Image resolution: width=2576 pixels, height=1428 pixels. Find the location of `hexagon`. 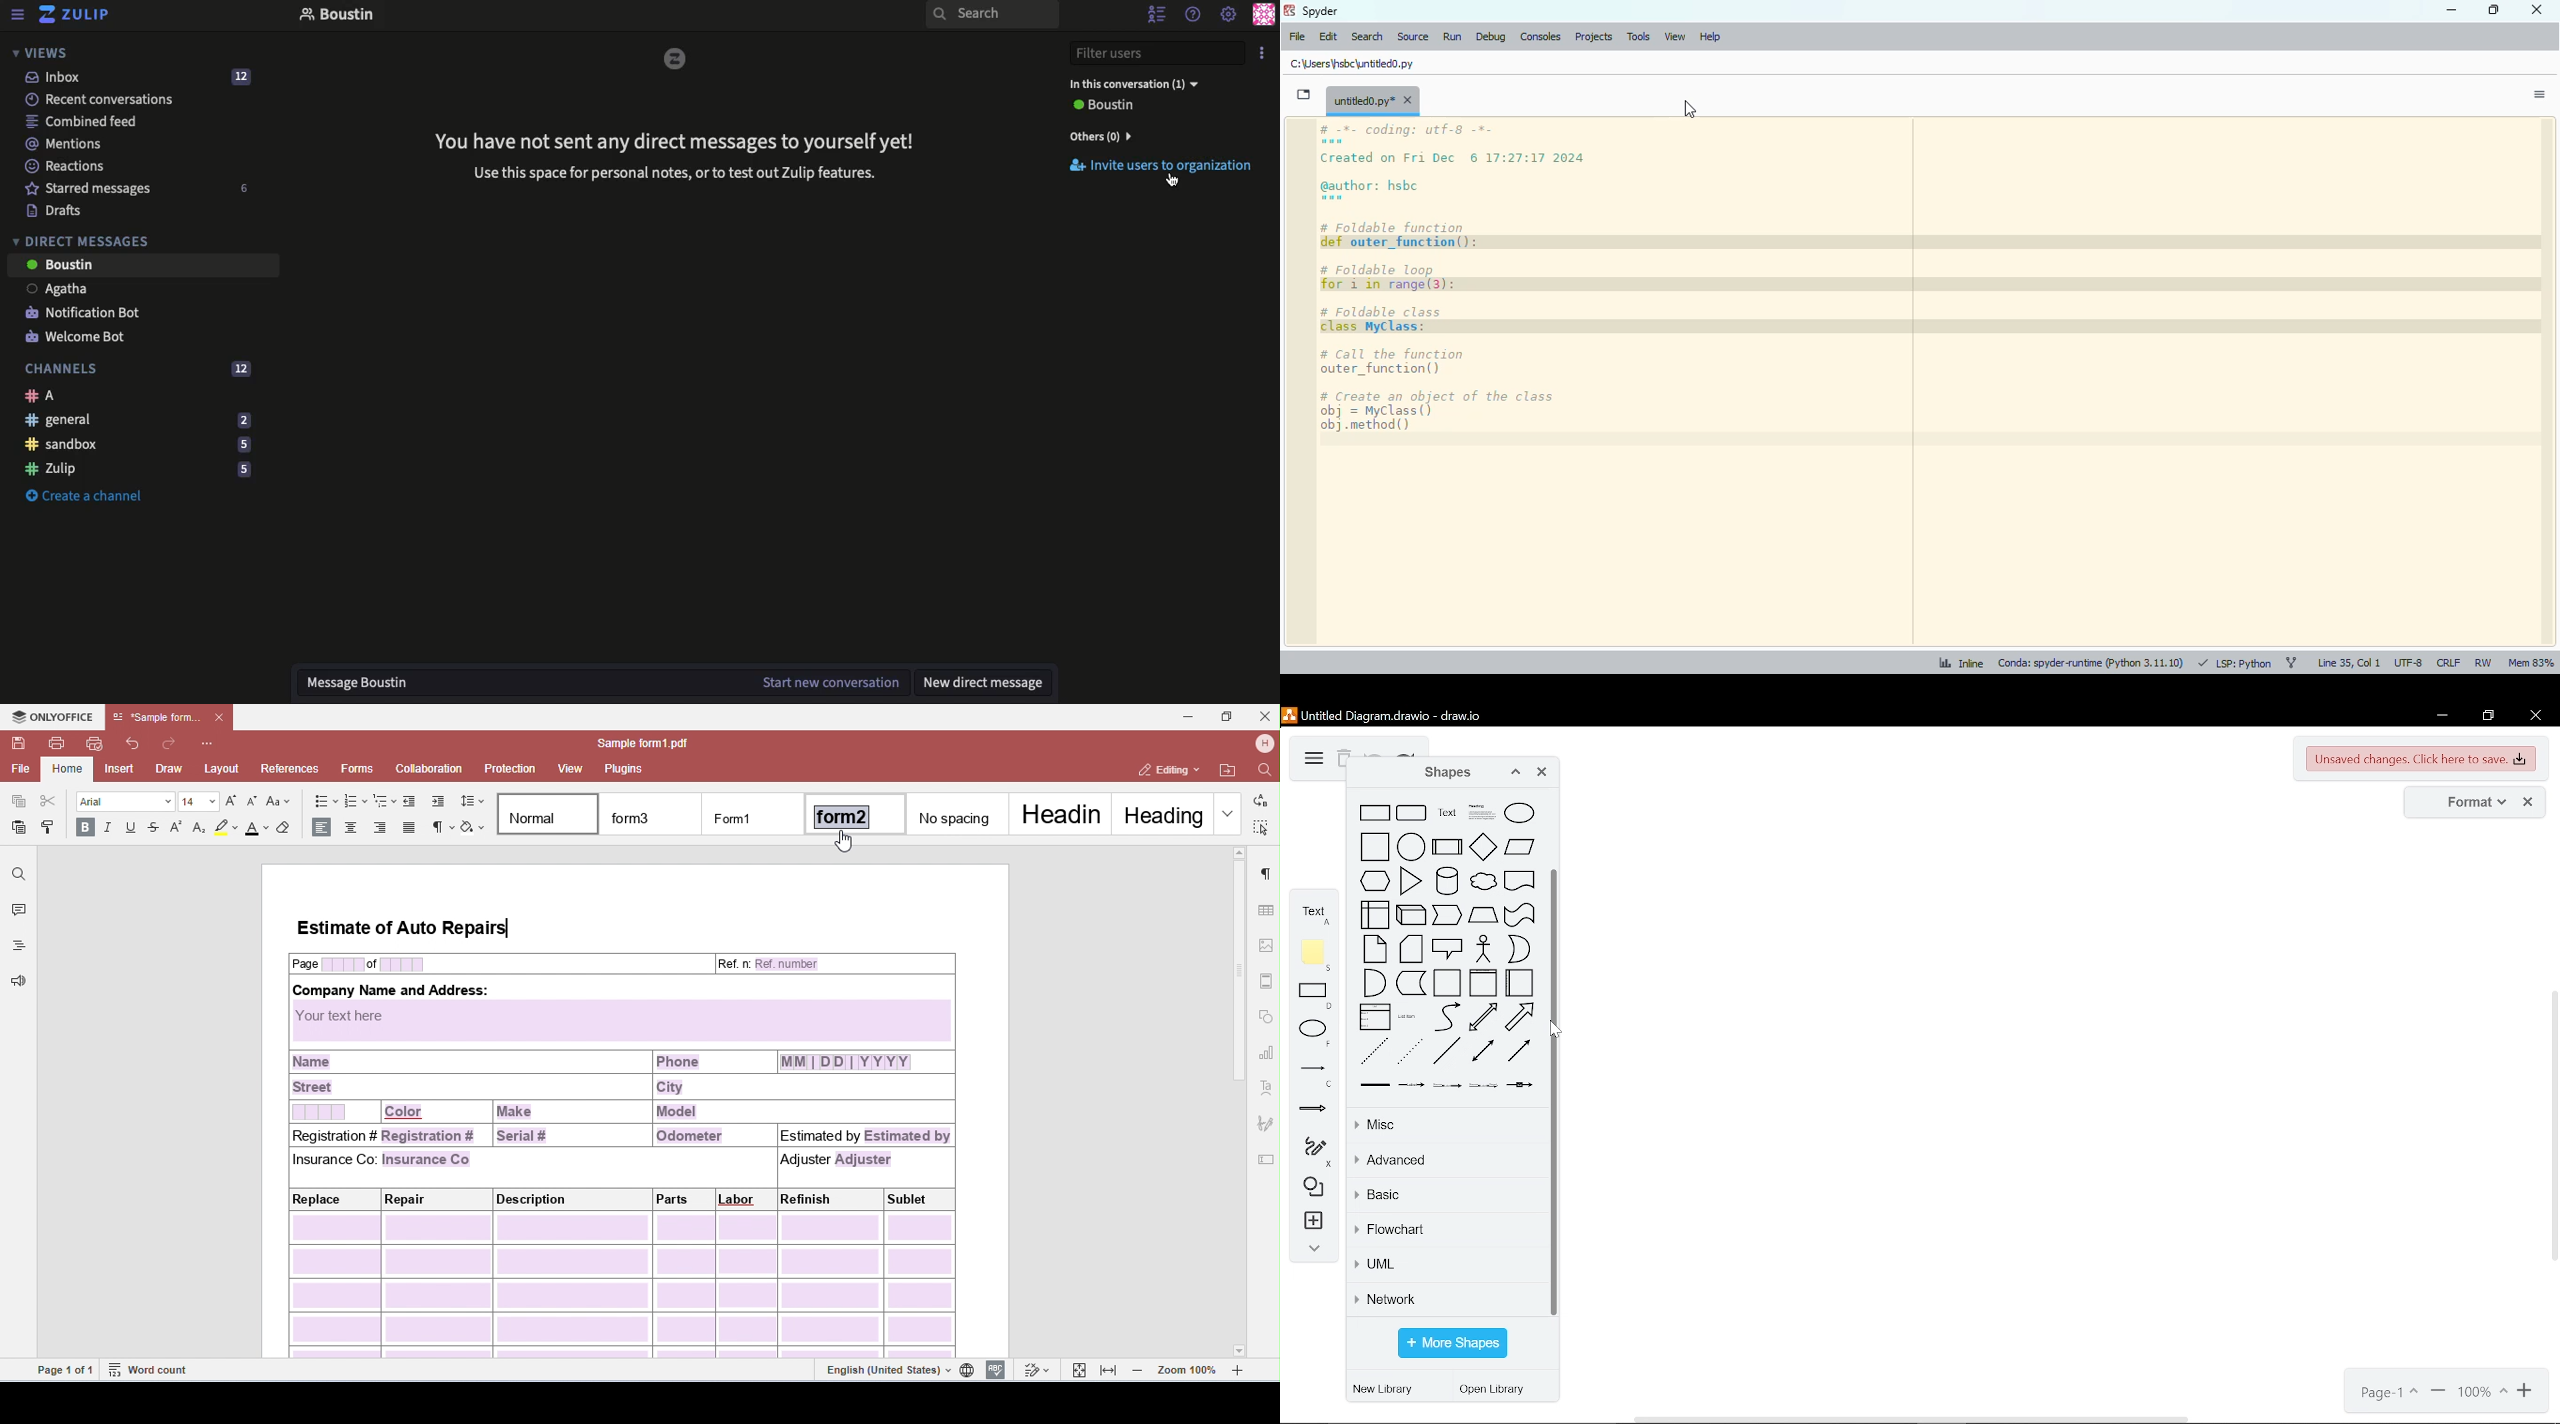

hexagon is located at coordinates (1375, 880).